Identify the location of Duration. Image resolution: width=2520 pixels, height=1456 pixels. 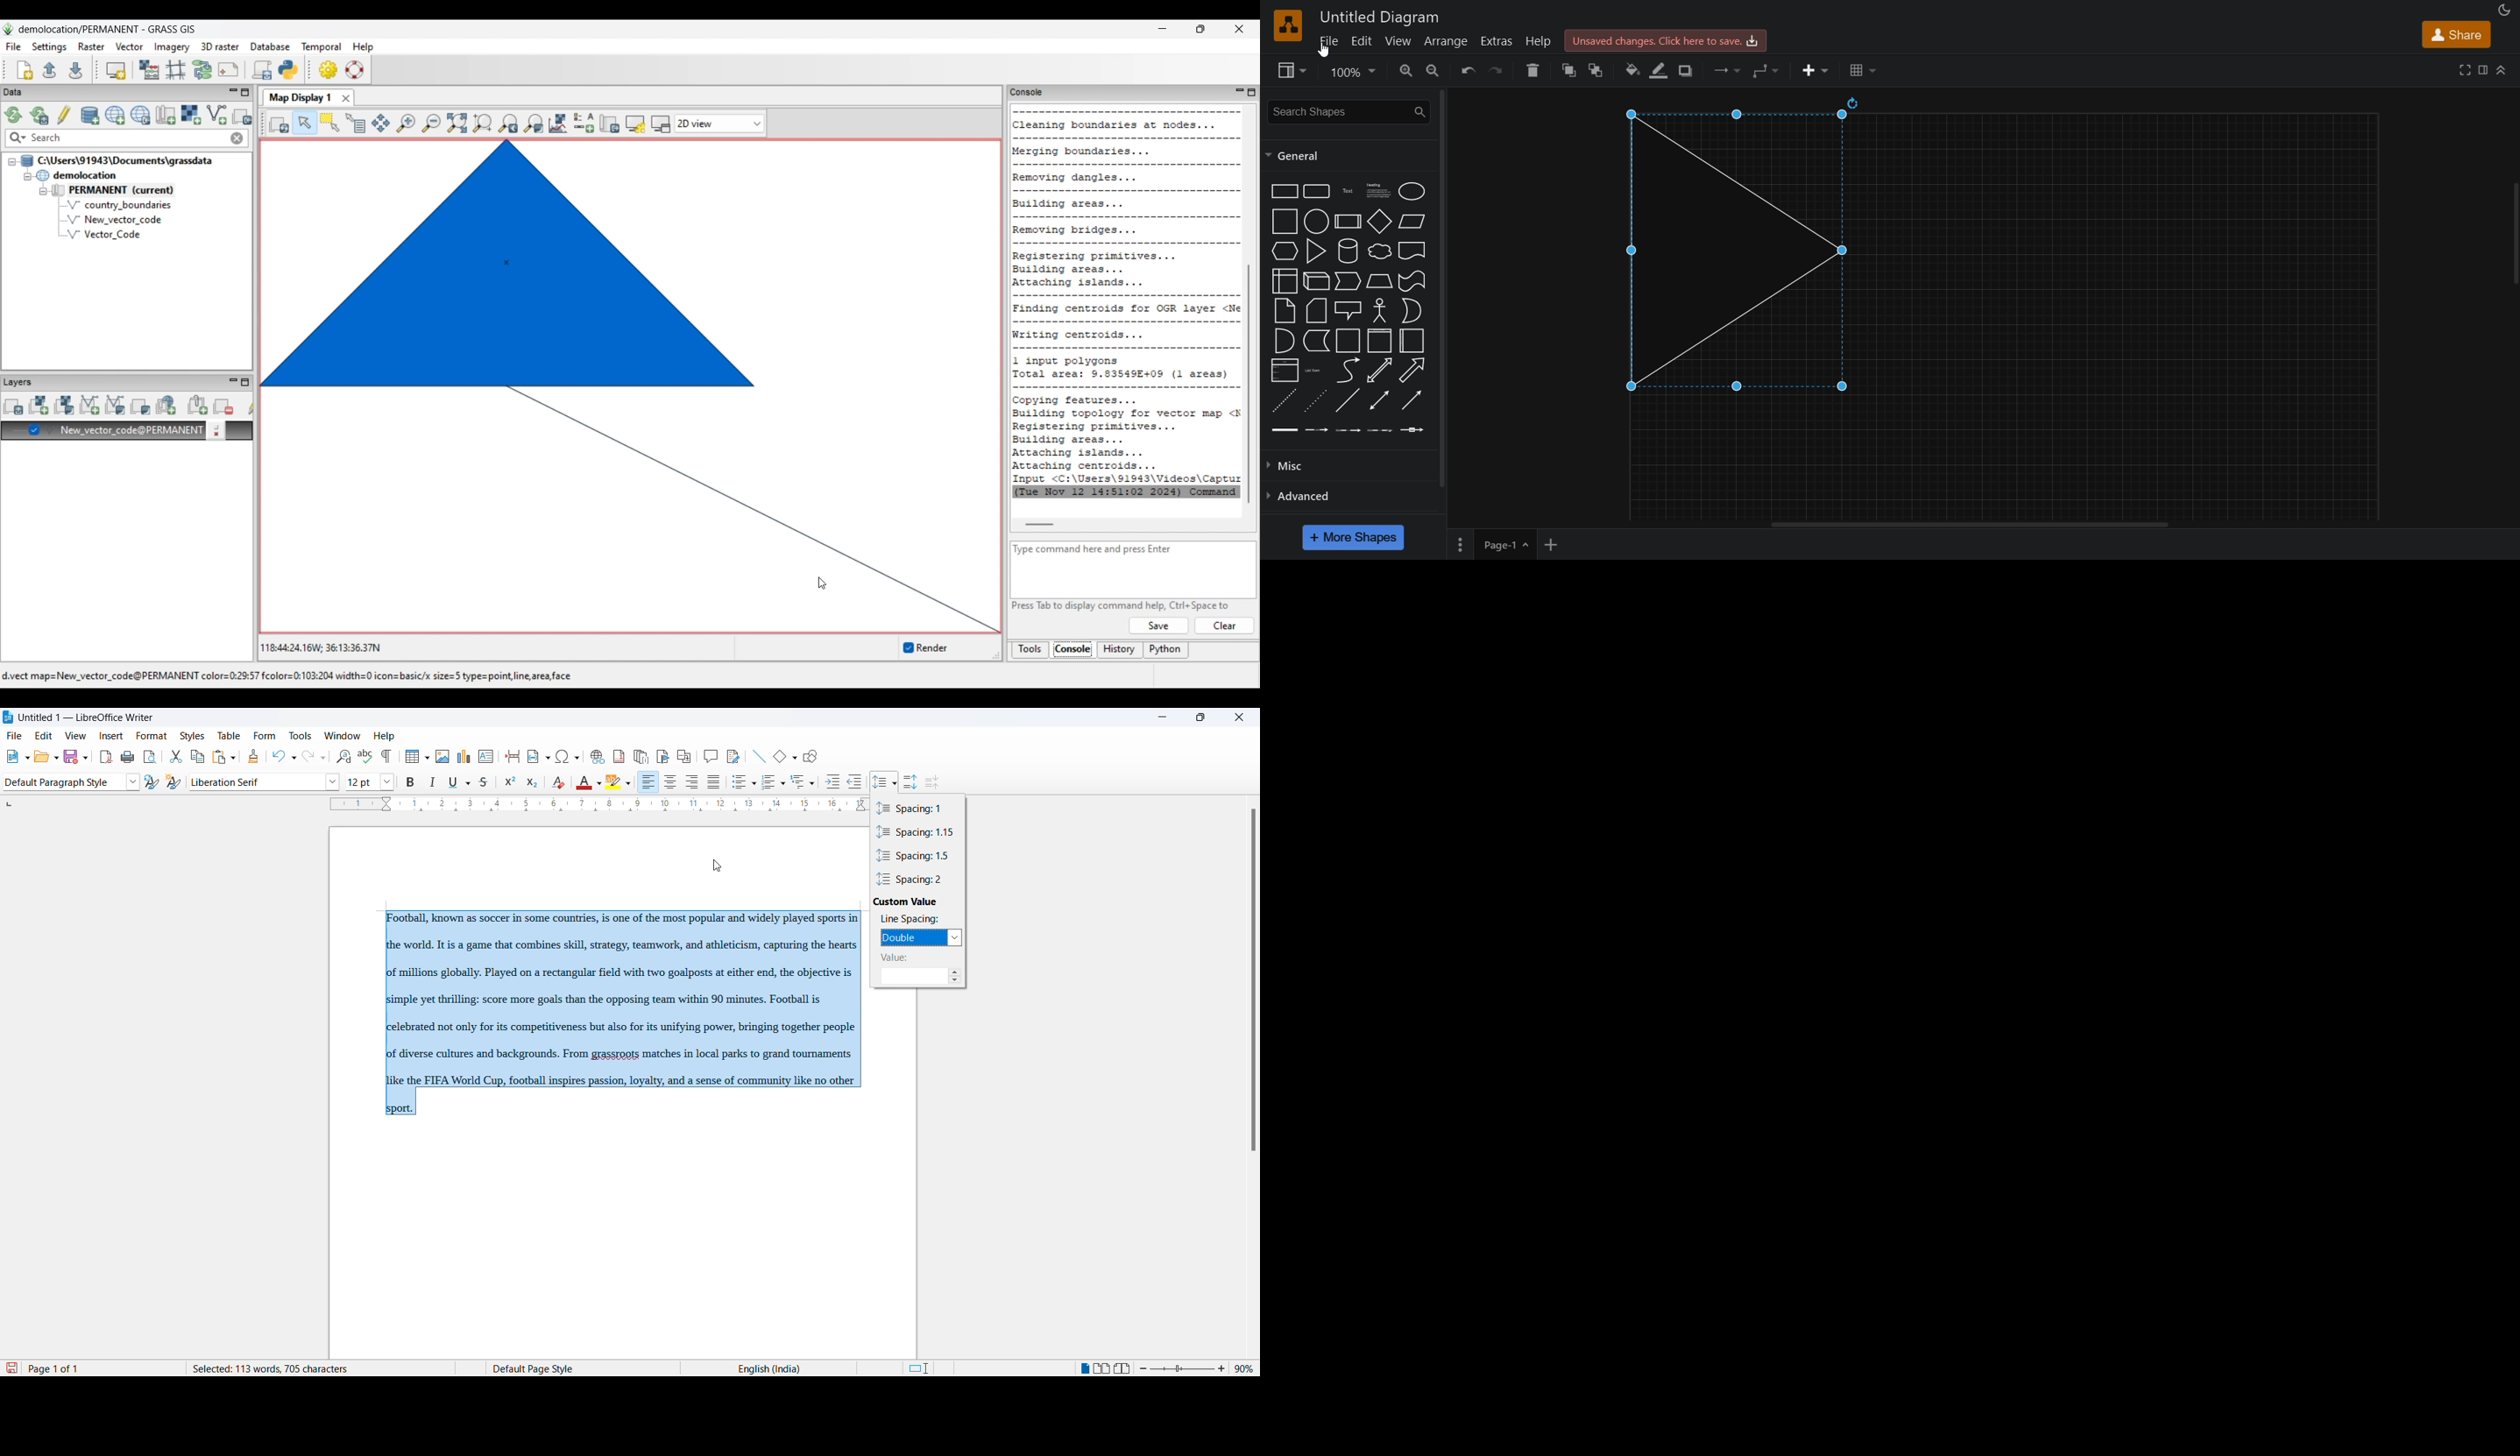
(2168, 1258).